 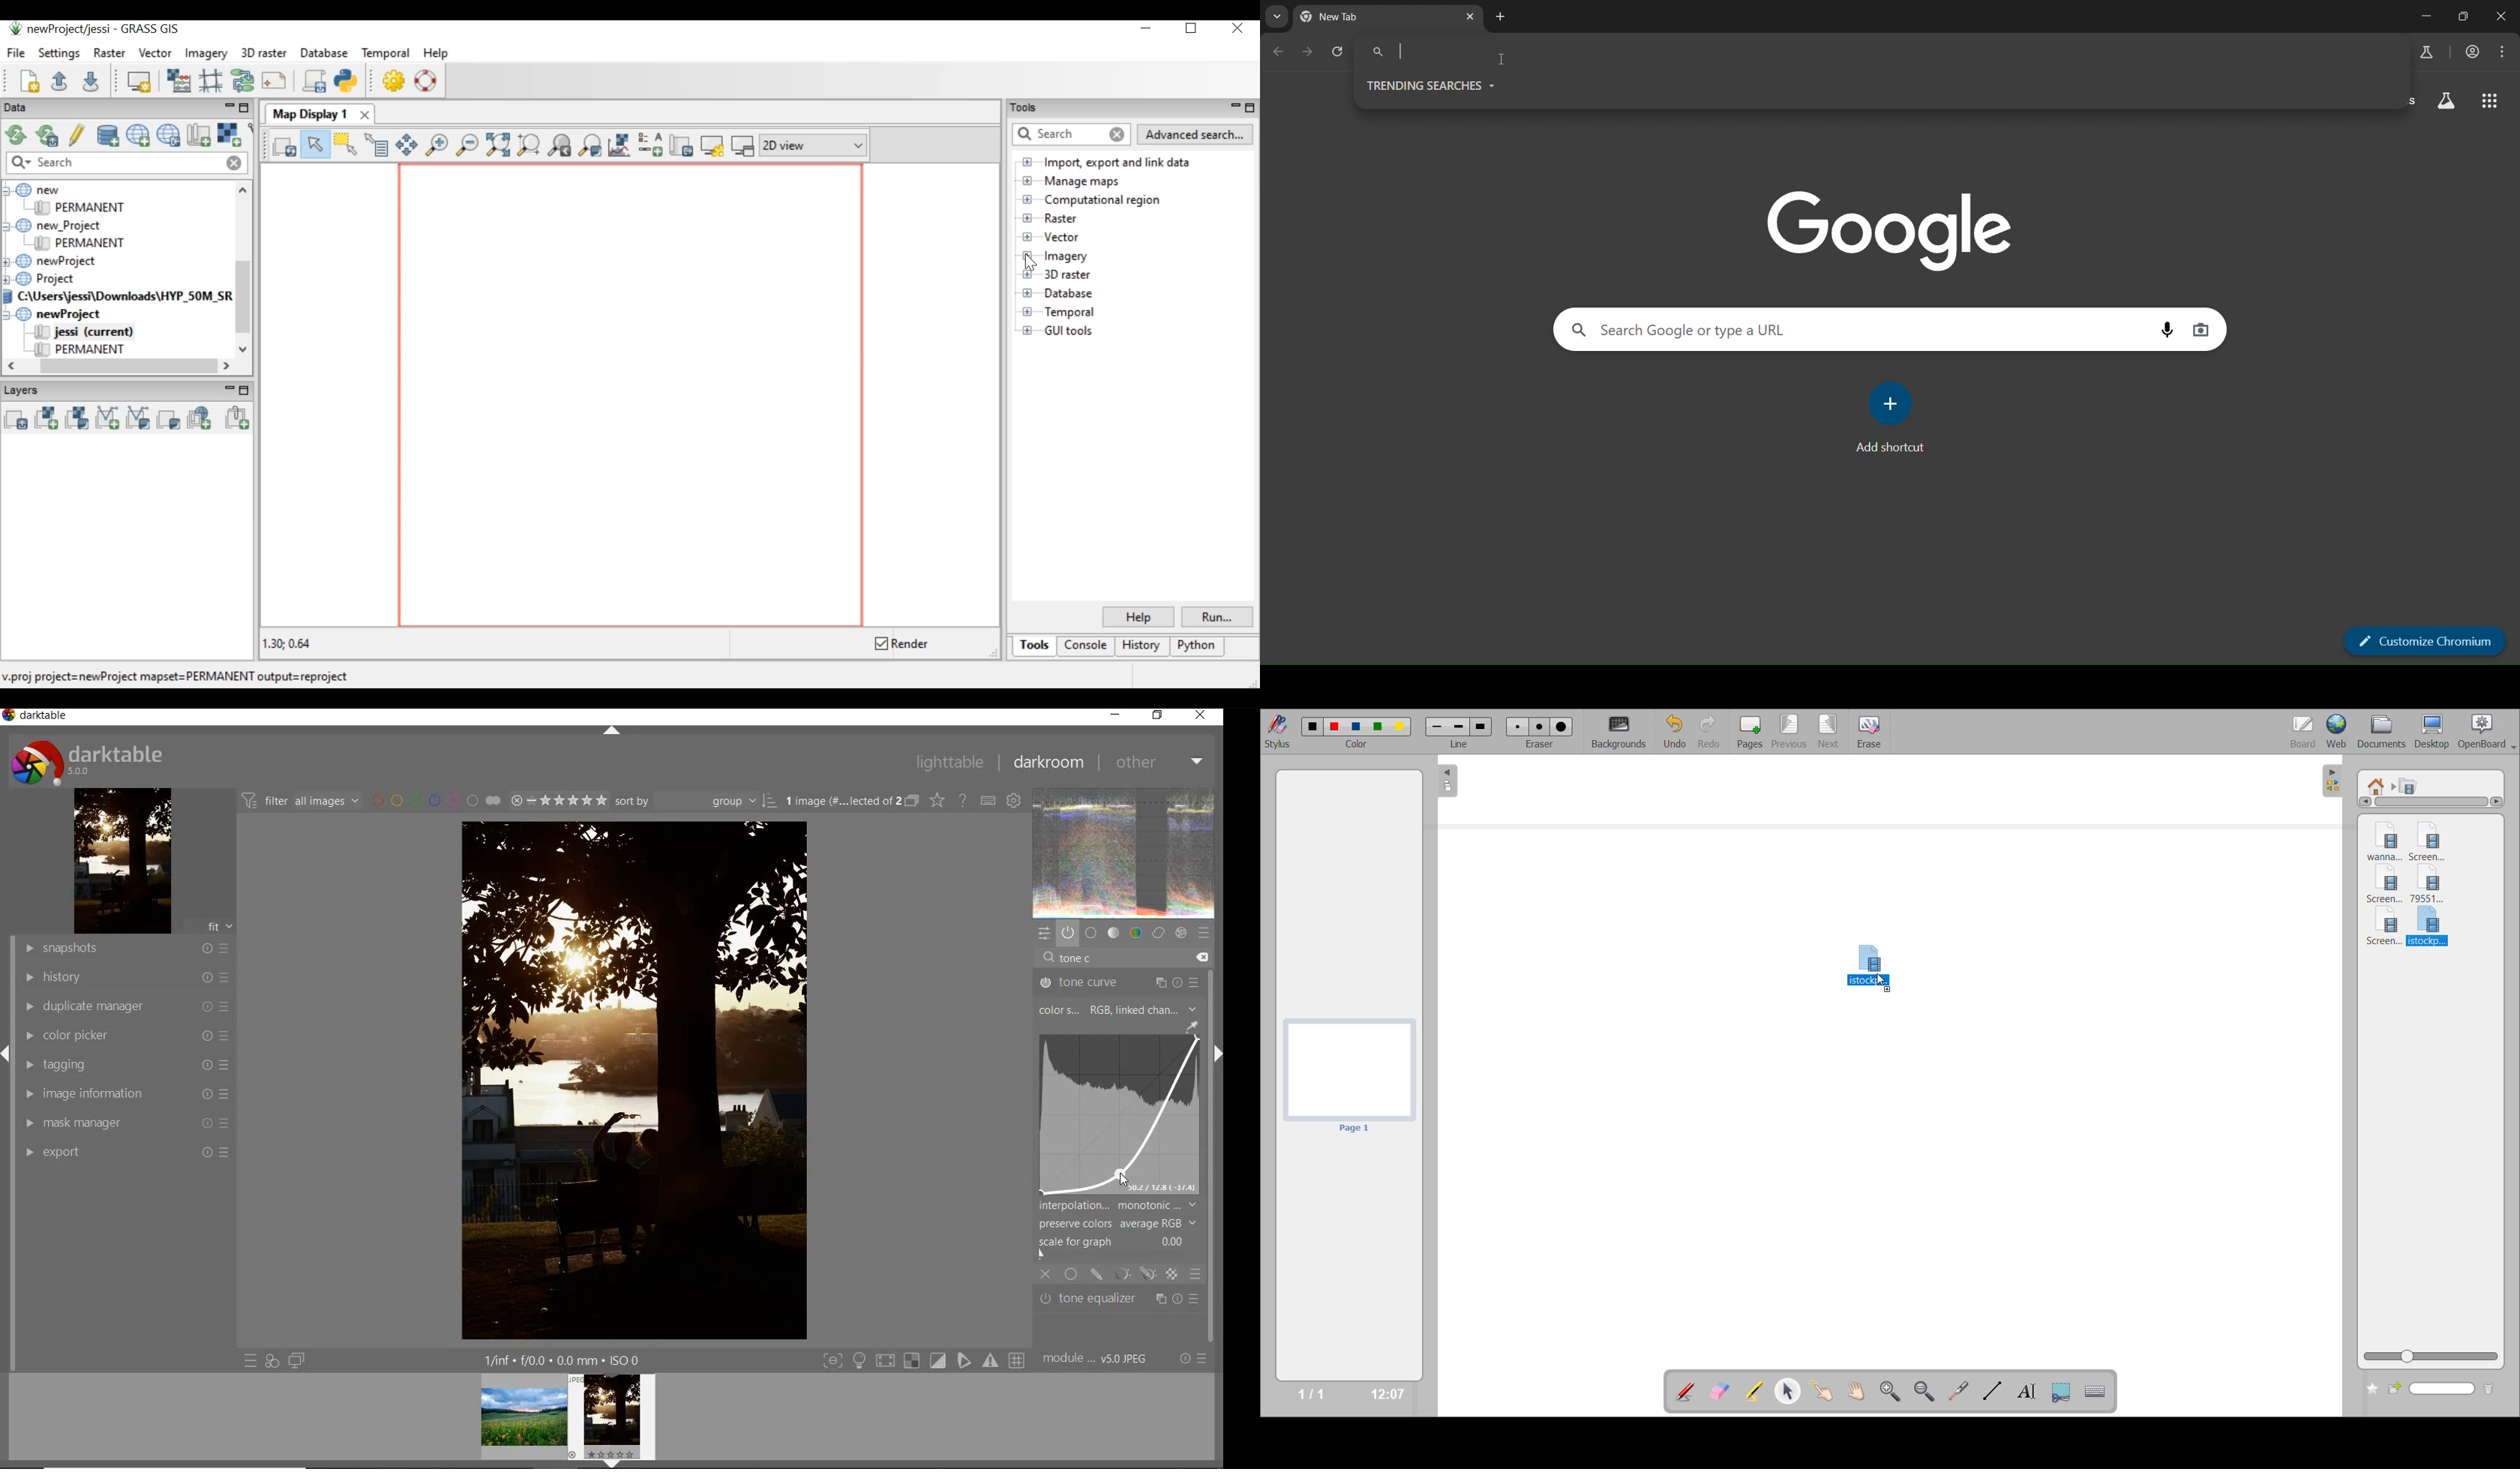 What do you see at coordinates (613, 733) in the screenshot?
I see `expand/collapse` at bounding box center [613, 733].